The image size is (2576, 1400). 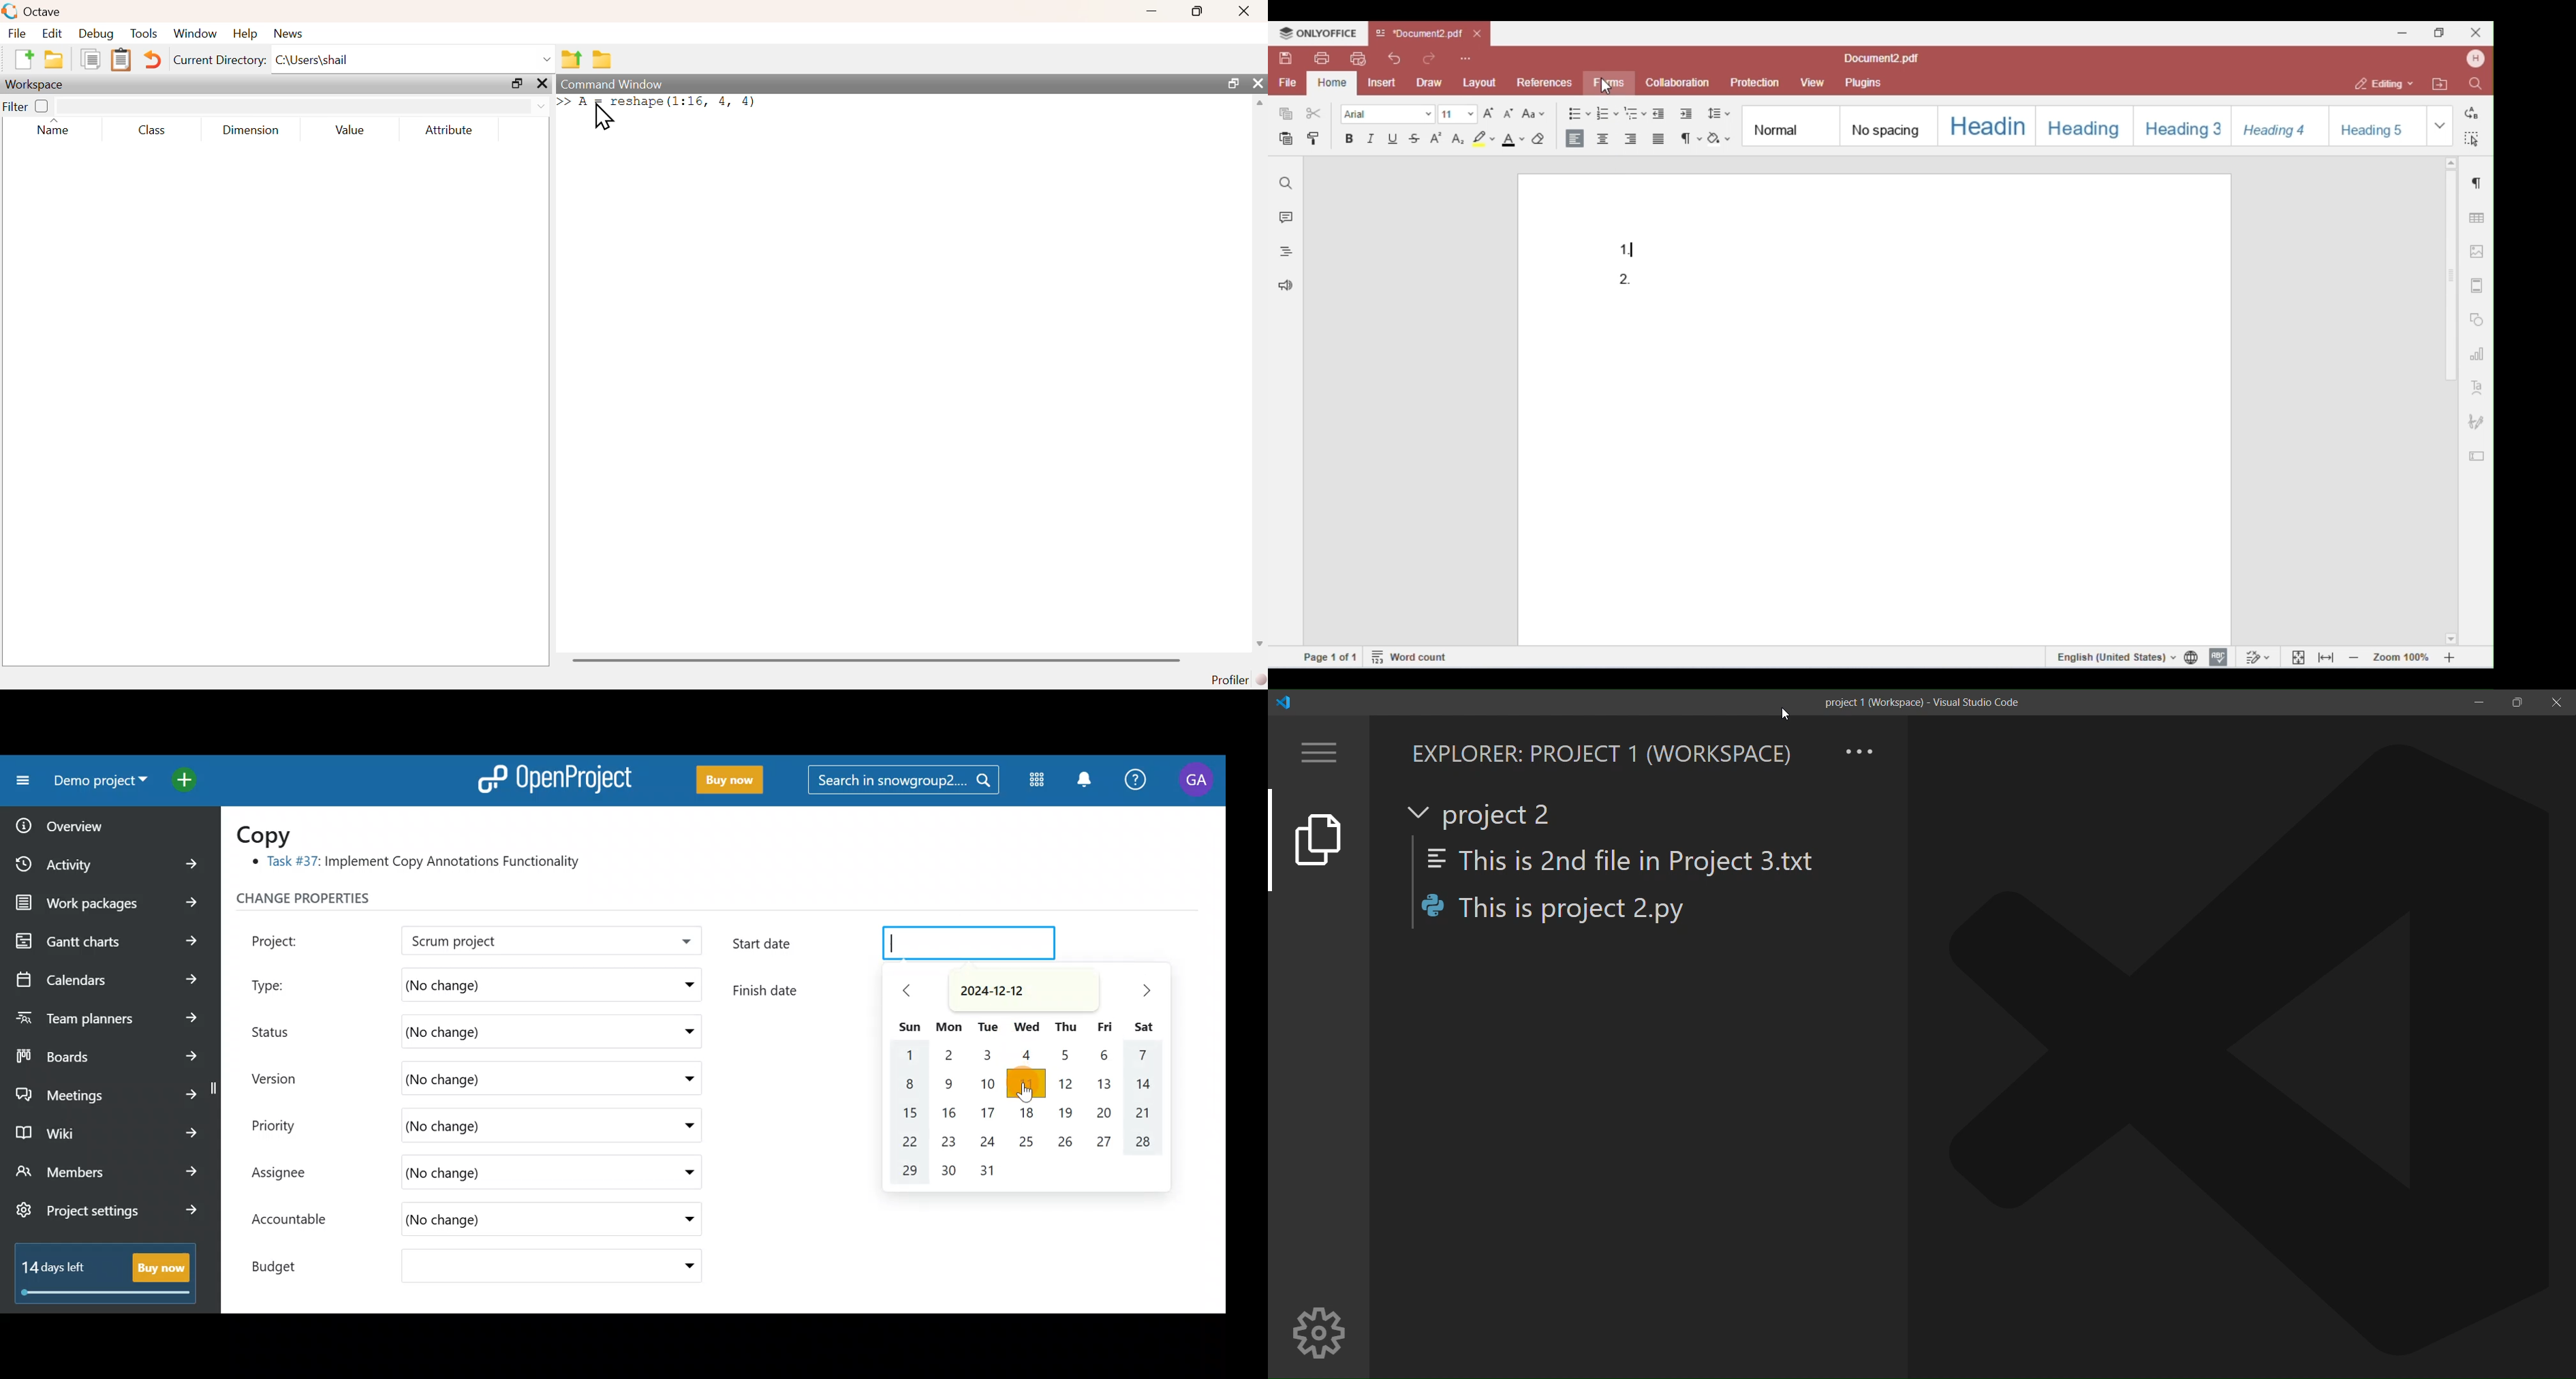 What do you see at coordinates (797, 988) in the screenshot?
I see `Finish date` at bounding box center [797, 988].